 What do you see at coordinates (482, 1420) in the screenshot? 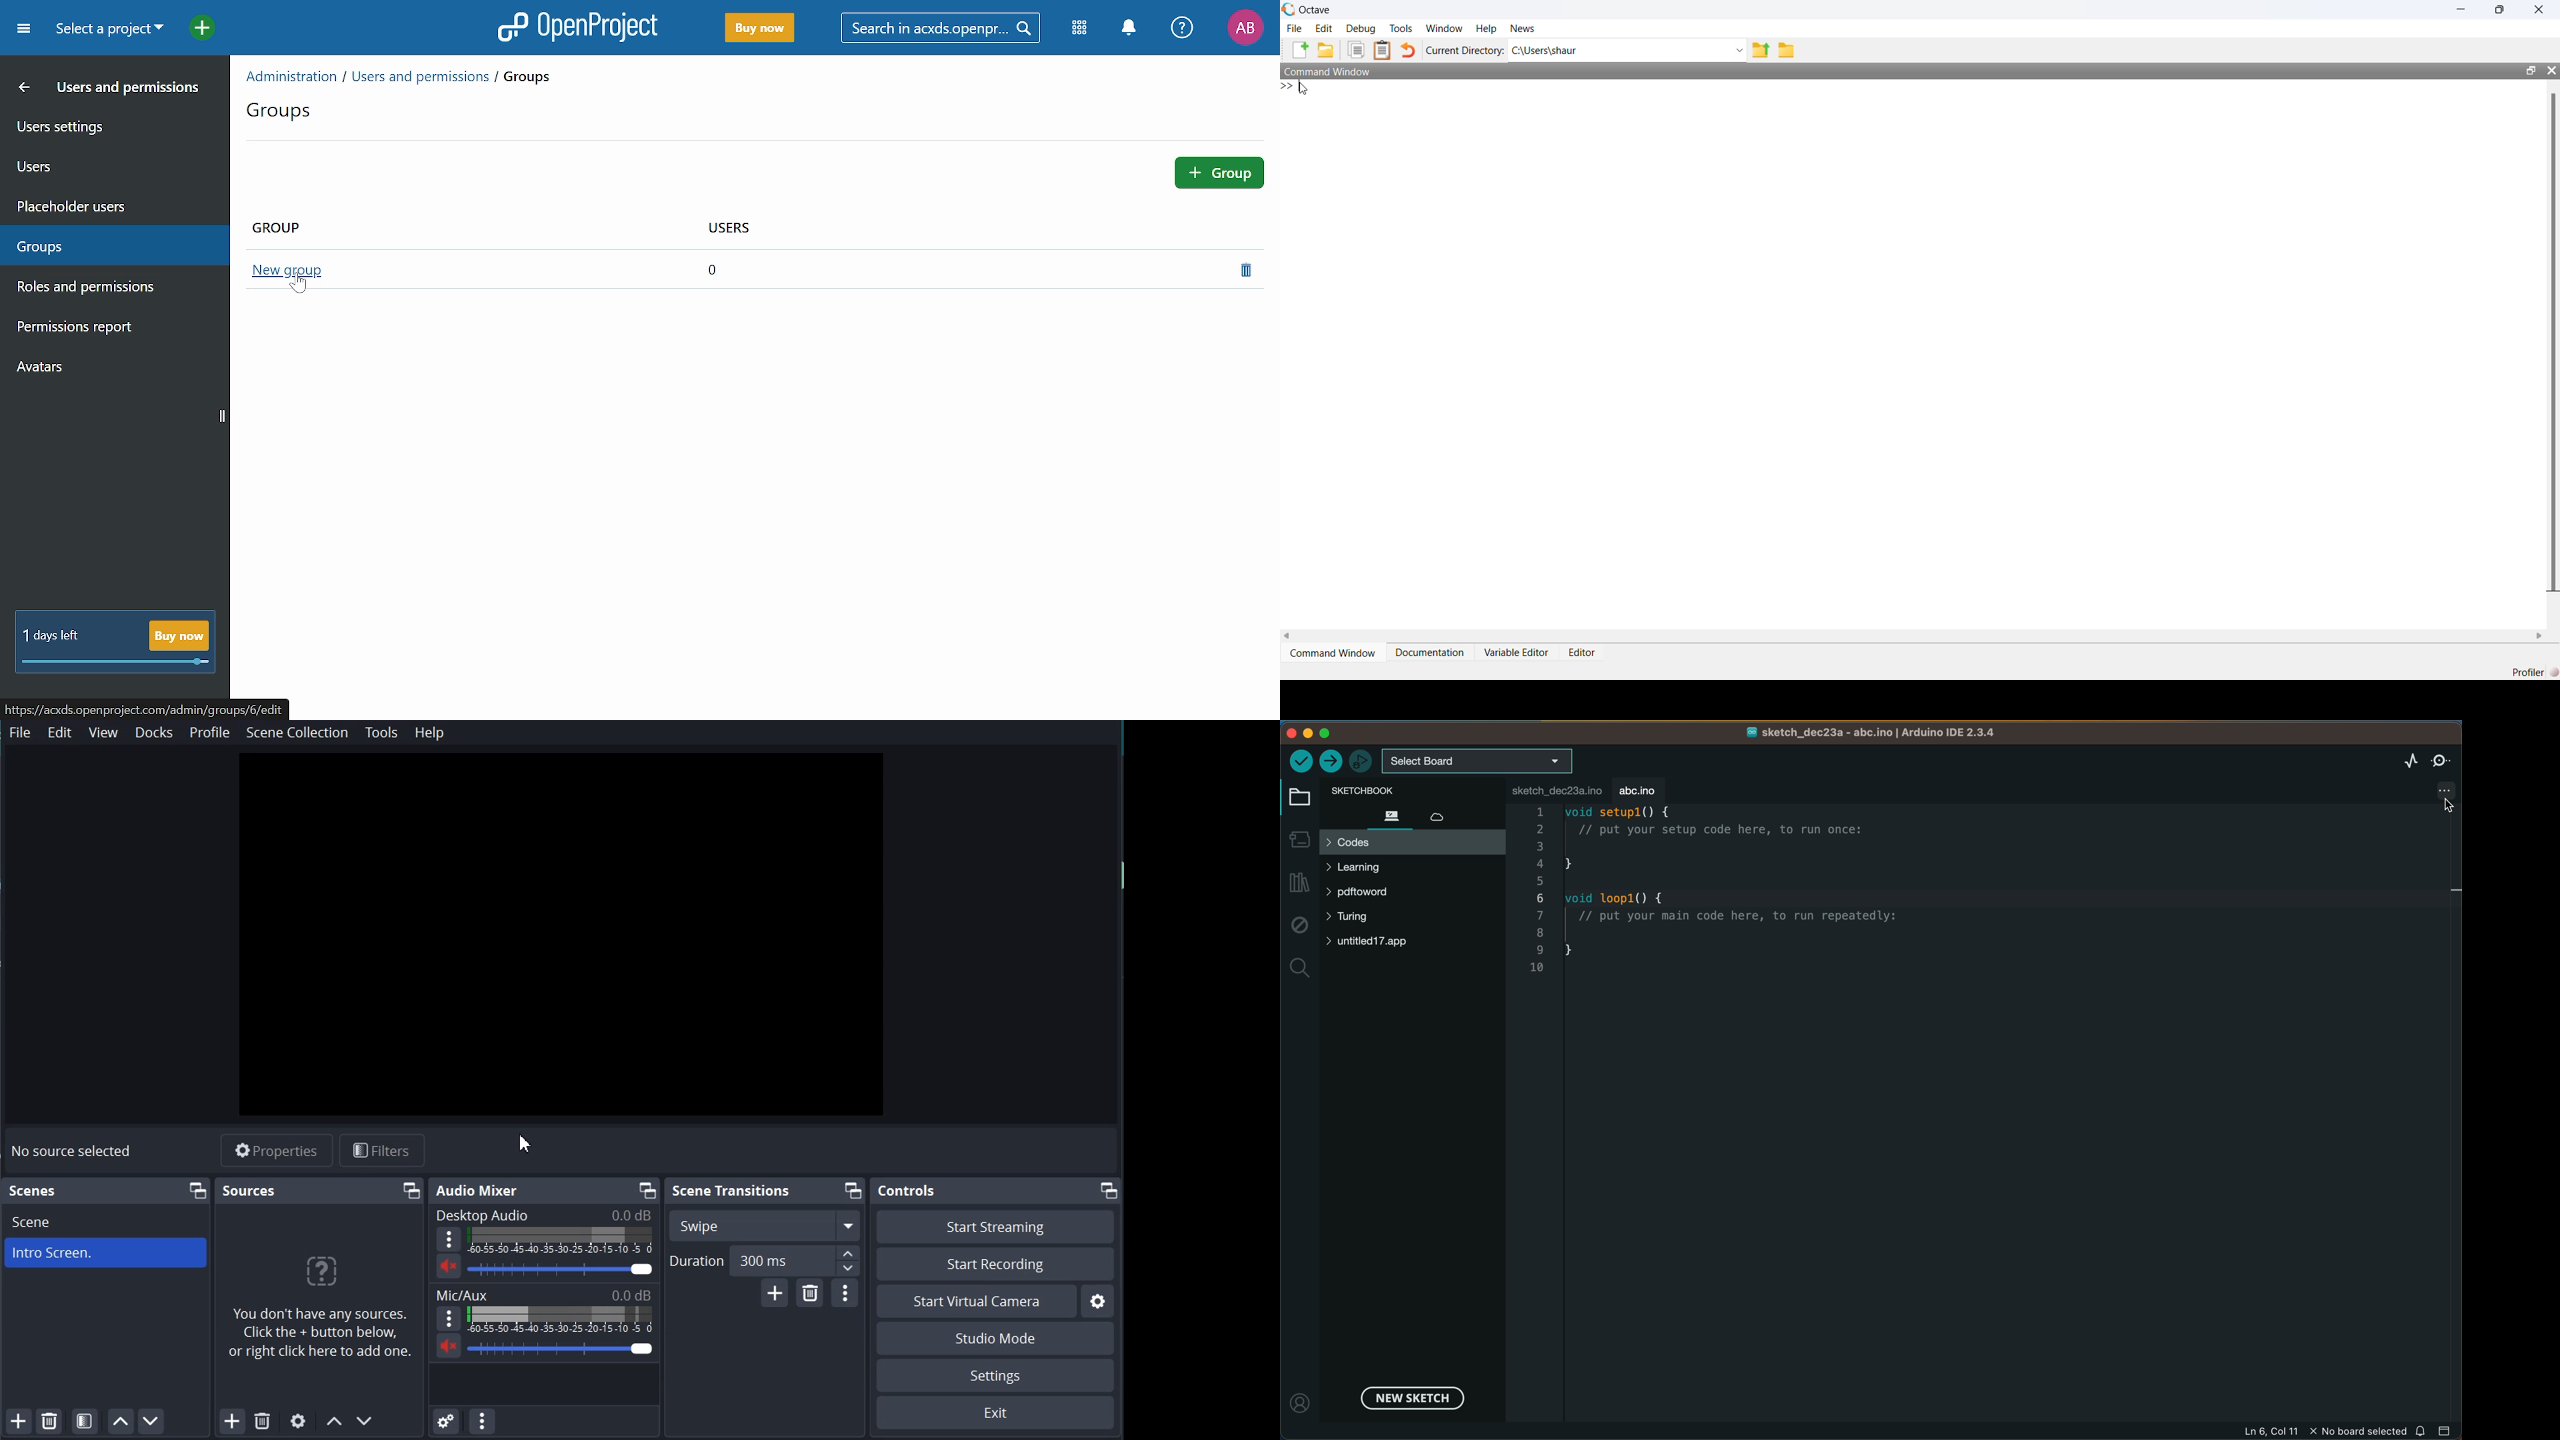
I see `Audio mixer menu` at bounding box center [482, 1420].